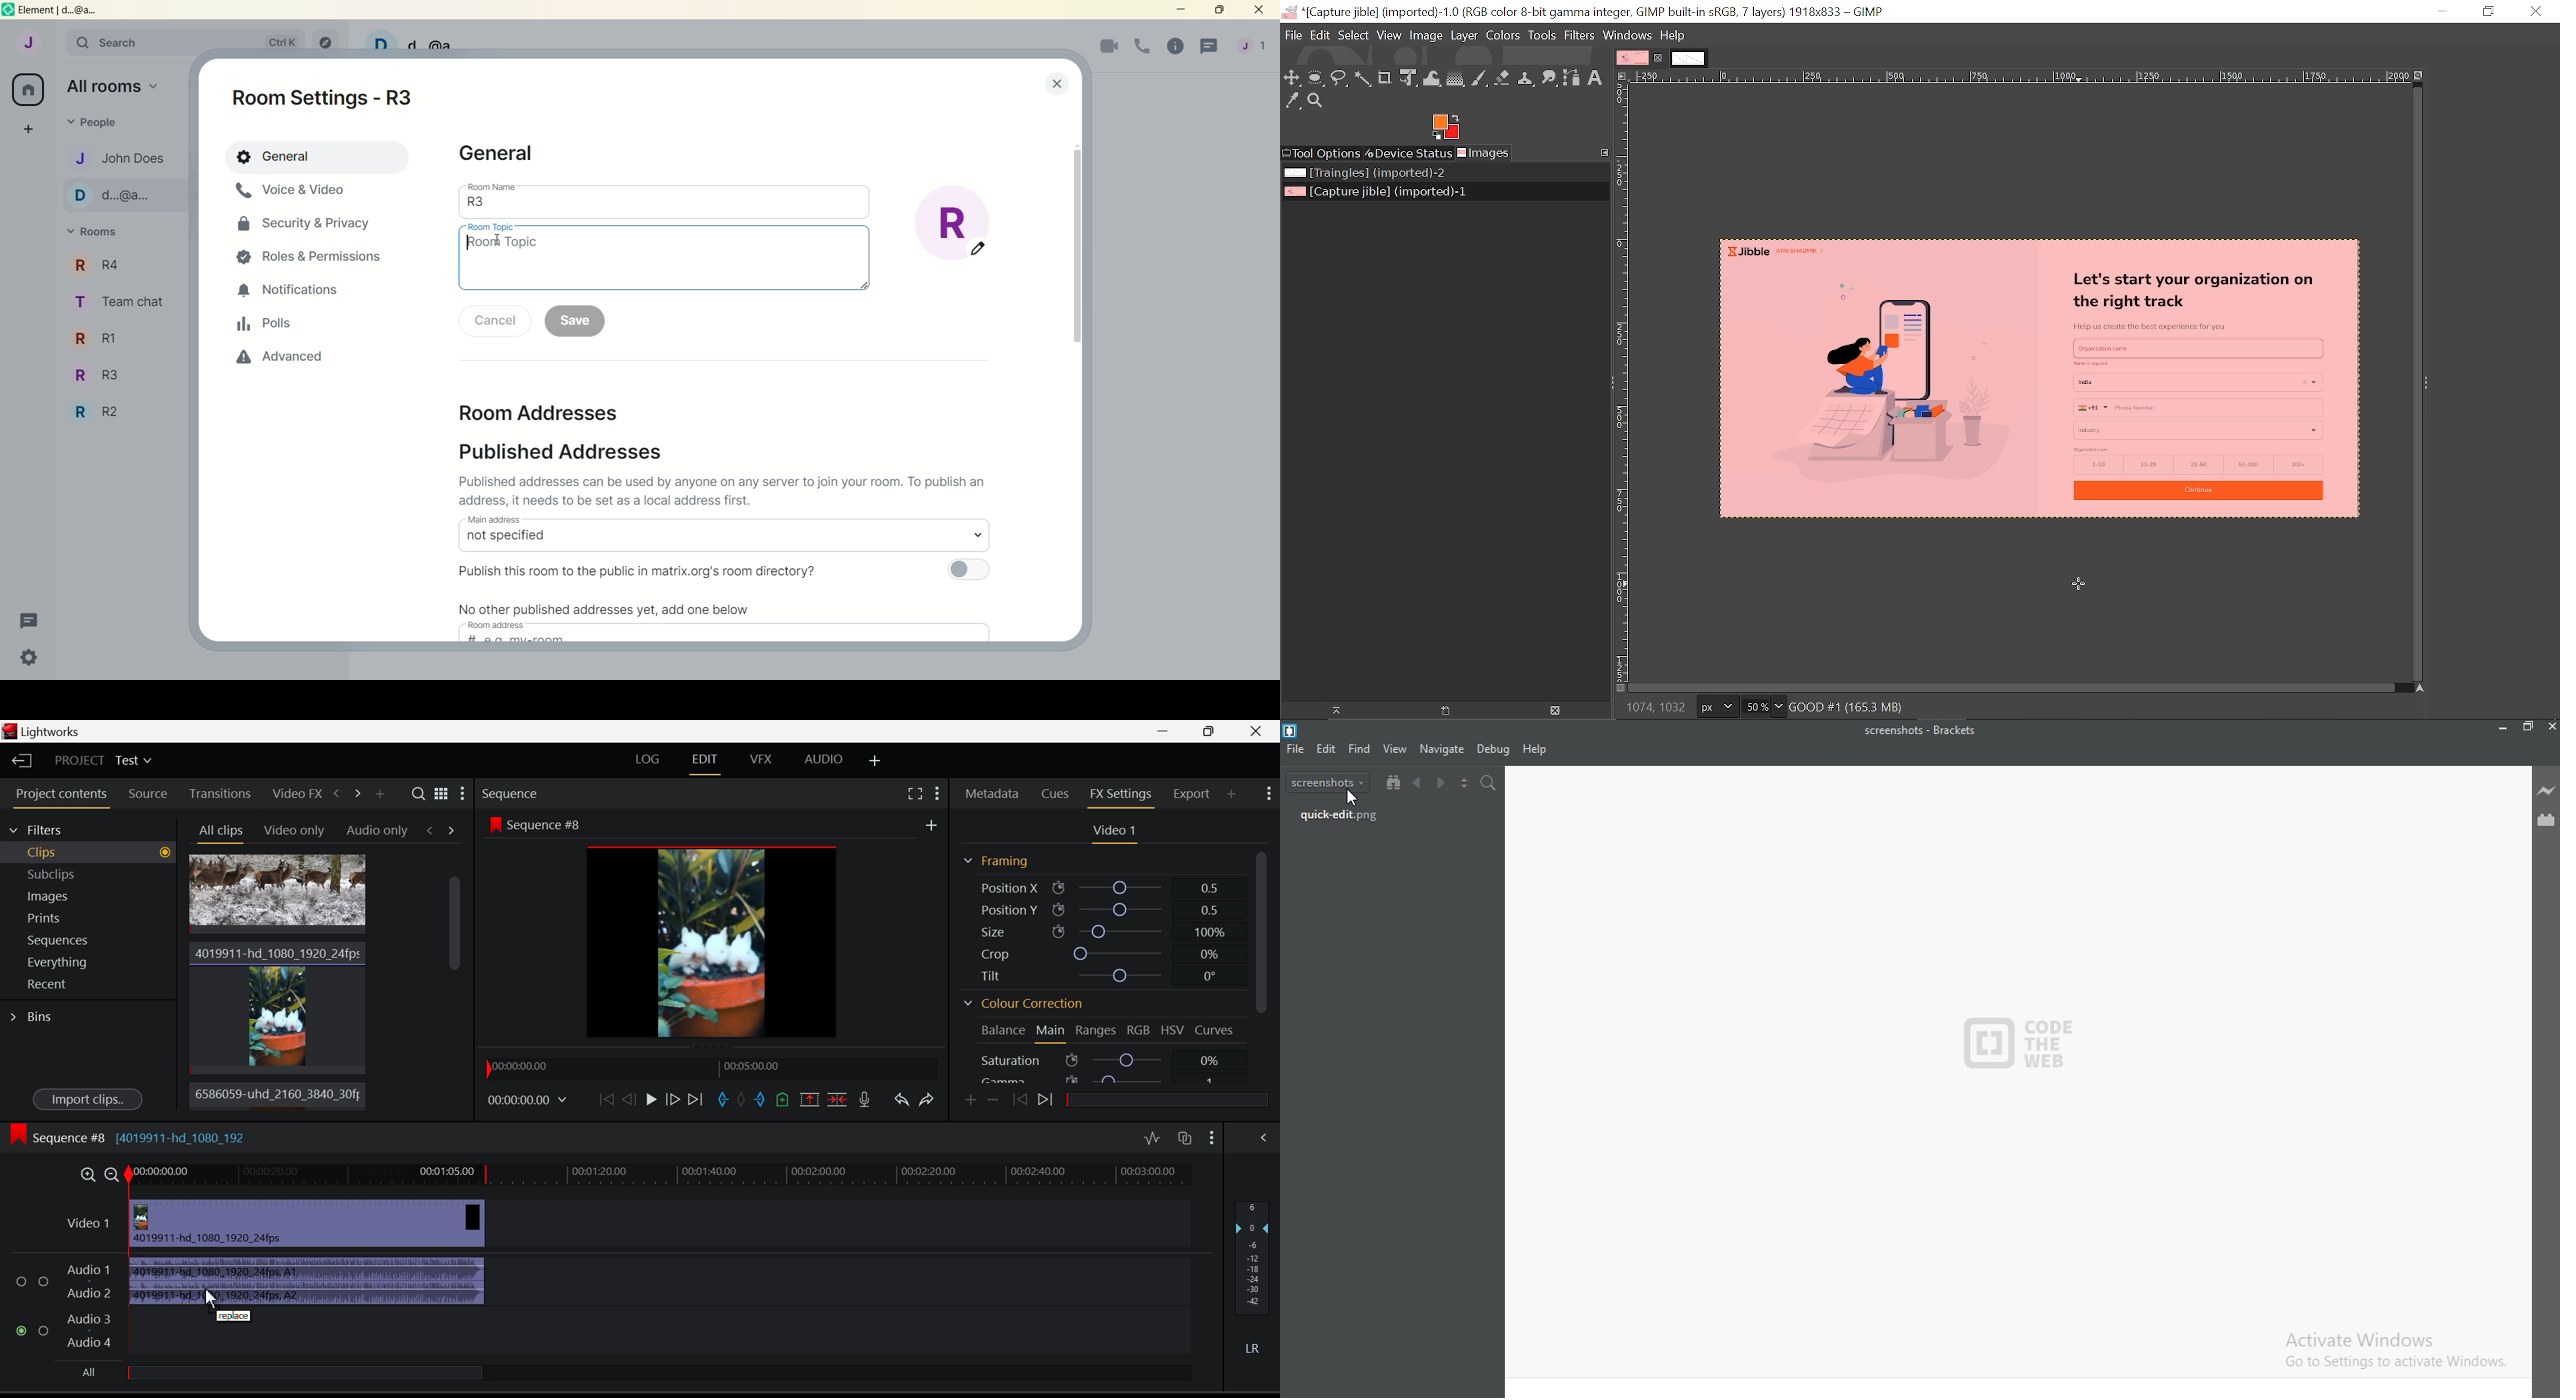 The height and width of the screenshot is (1400, 2576). What do you see at coordinates (2537, 13) in the screenshot?
I see `Close` at bounding box center [2537, 13].